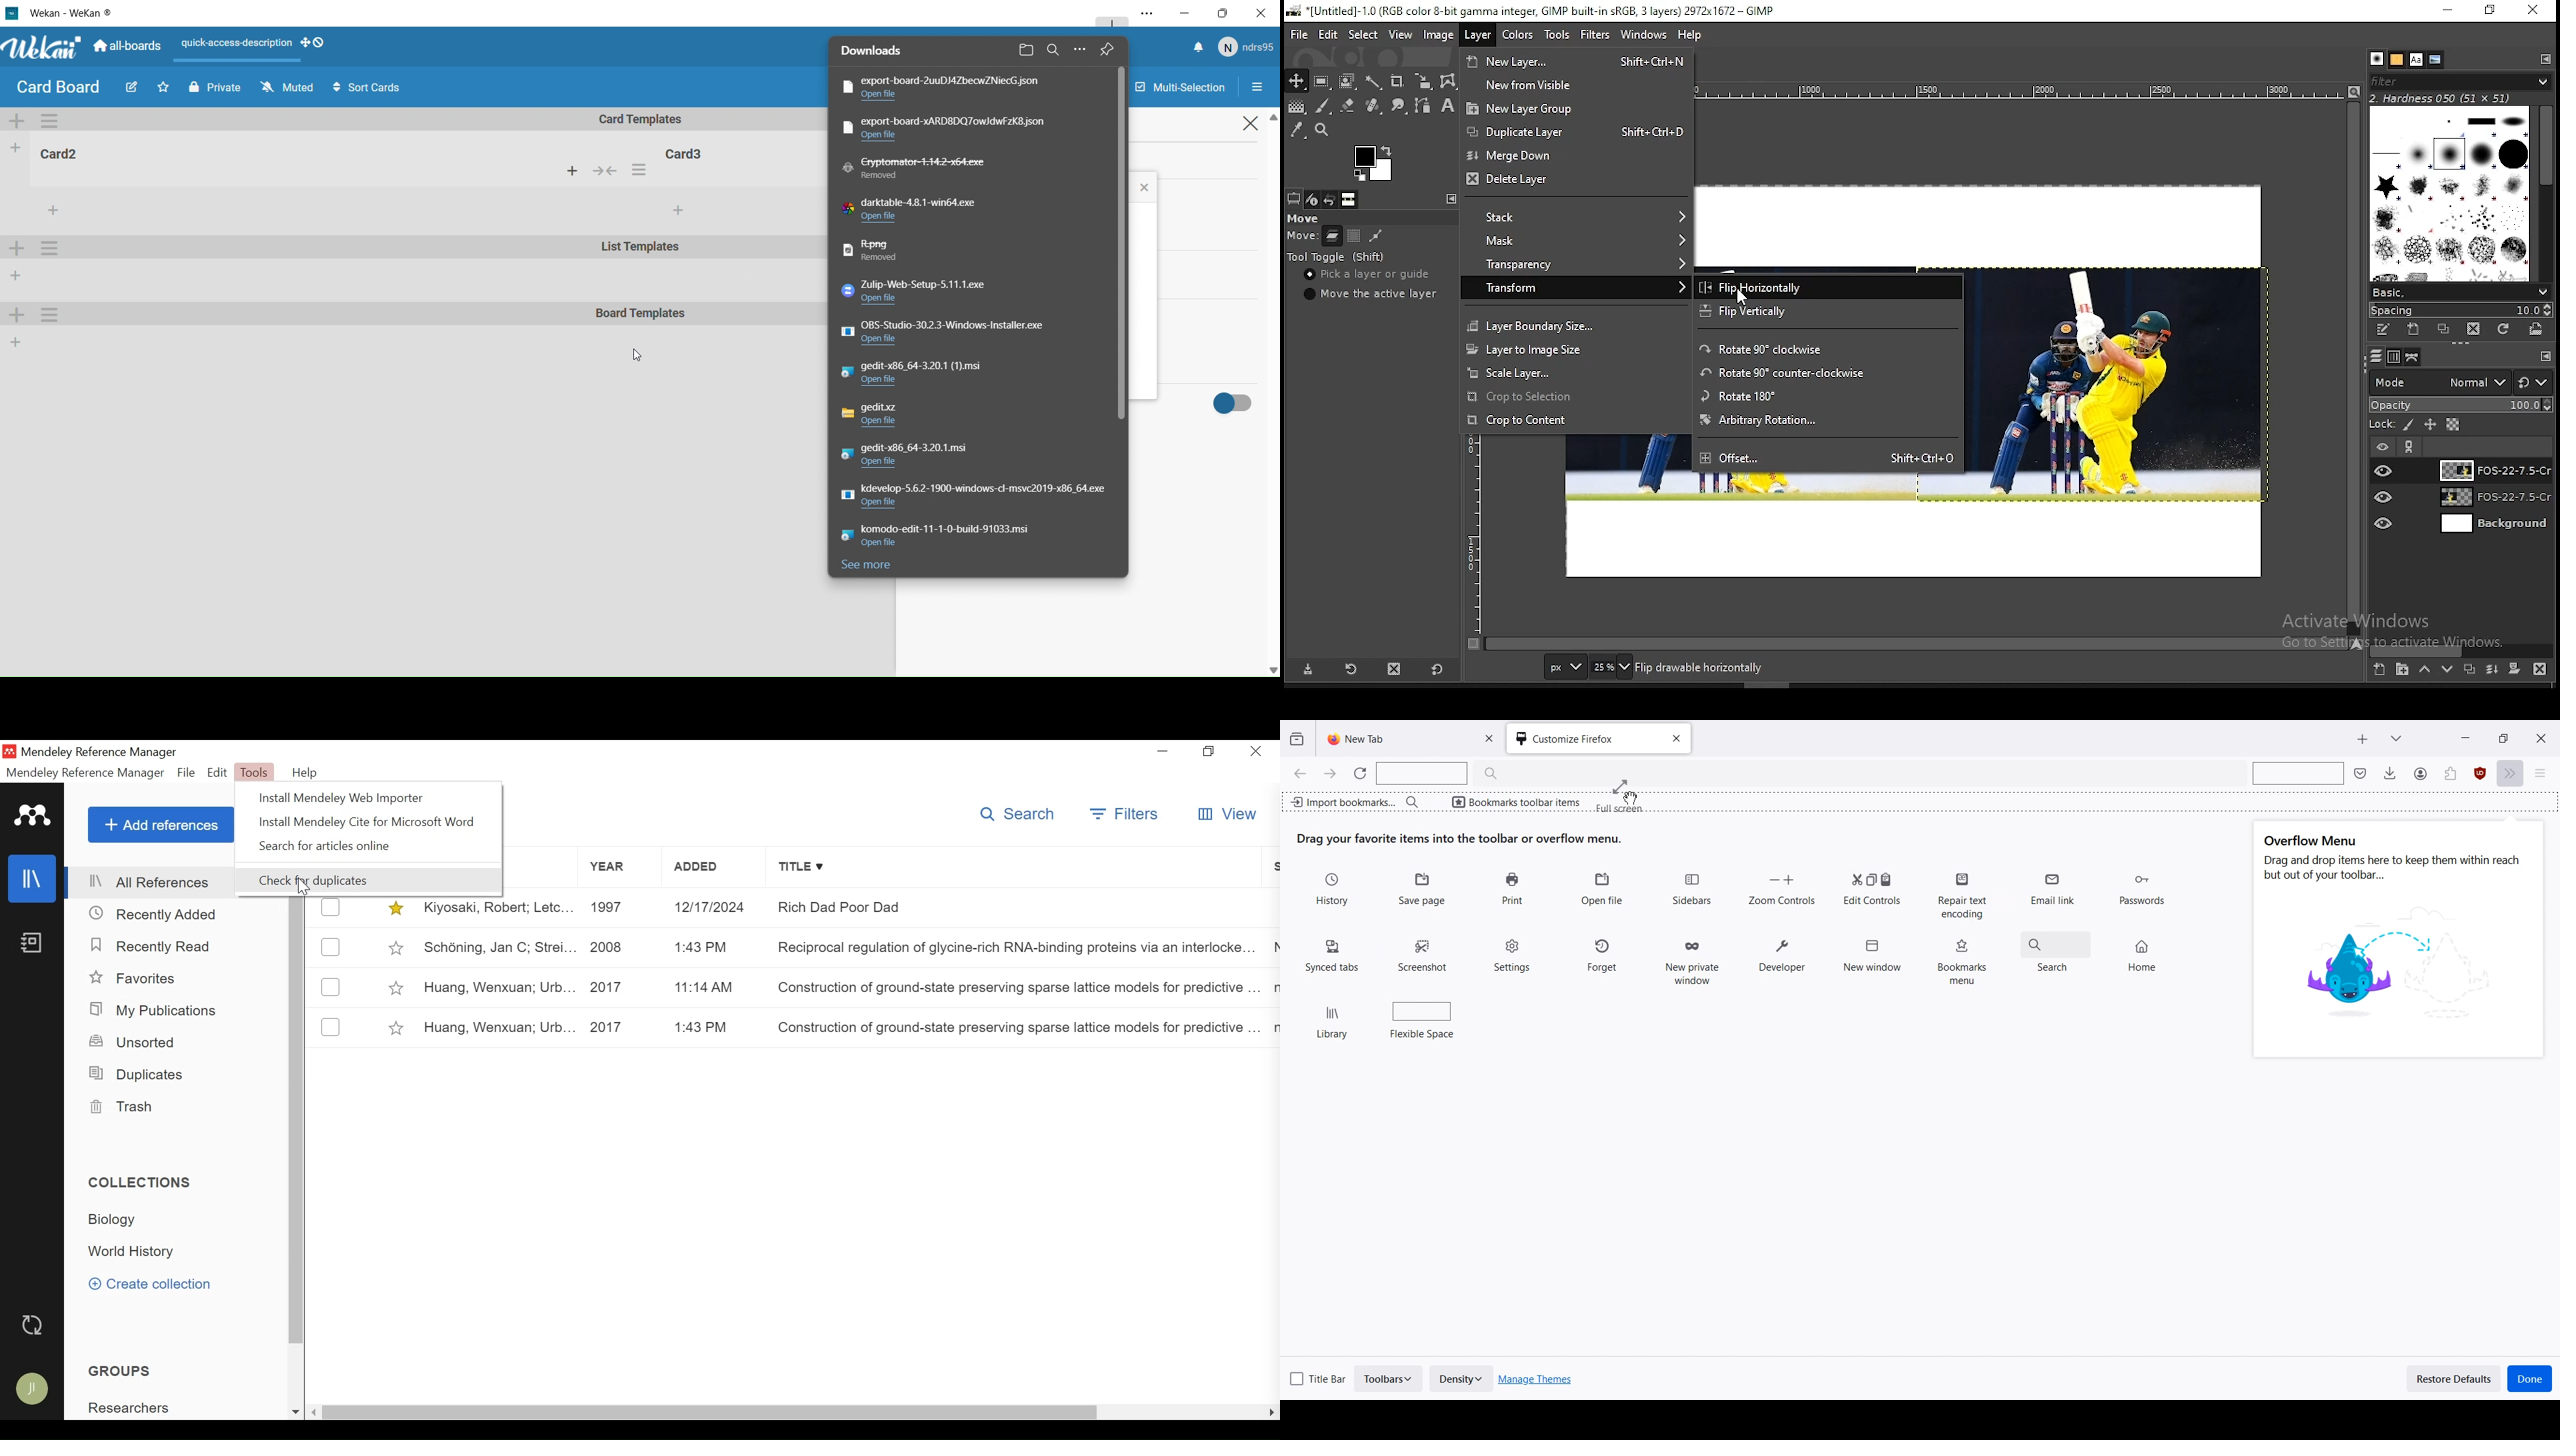 This screenshot has width=2576, height=1456. What do you see at coordinates (134, 979) in the screenshot?
I see `Favorites` at bounding box center [134, 979].